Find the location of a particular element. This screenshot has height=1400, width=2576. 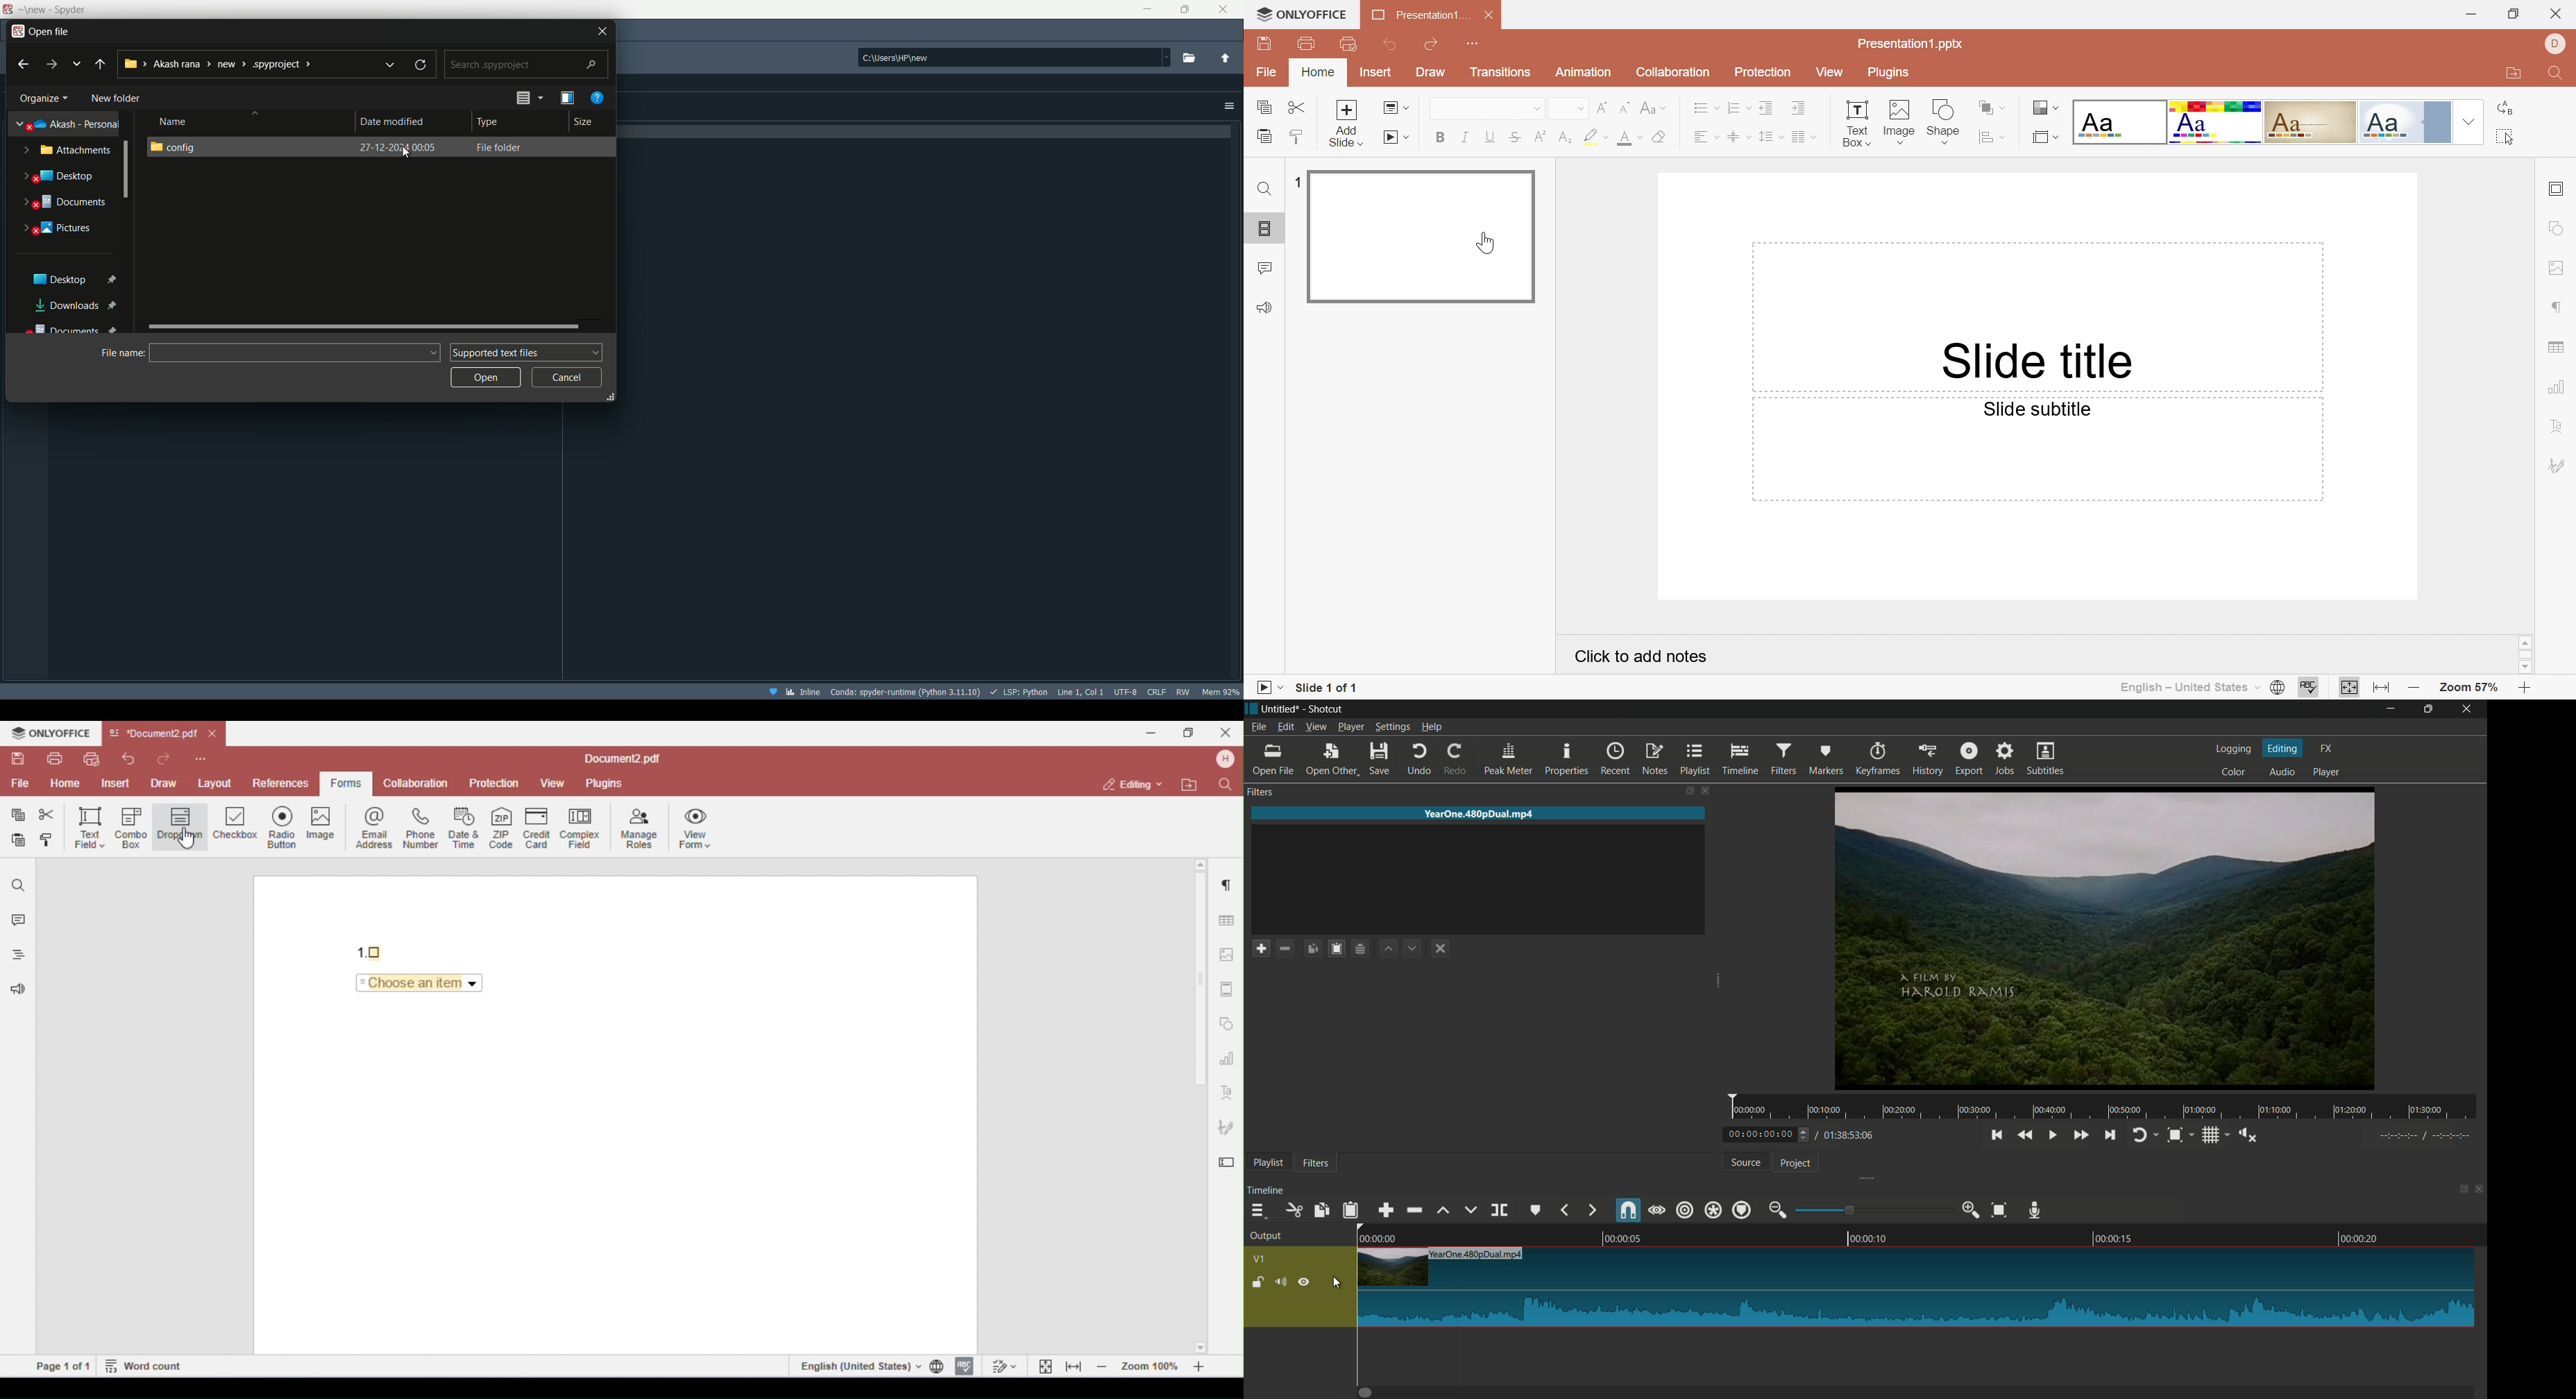

timestamps is located at coordinates (1866, 1238).